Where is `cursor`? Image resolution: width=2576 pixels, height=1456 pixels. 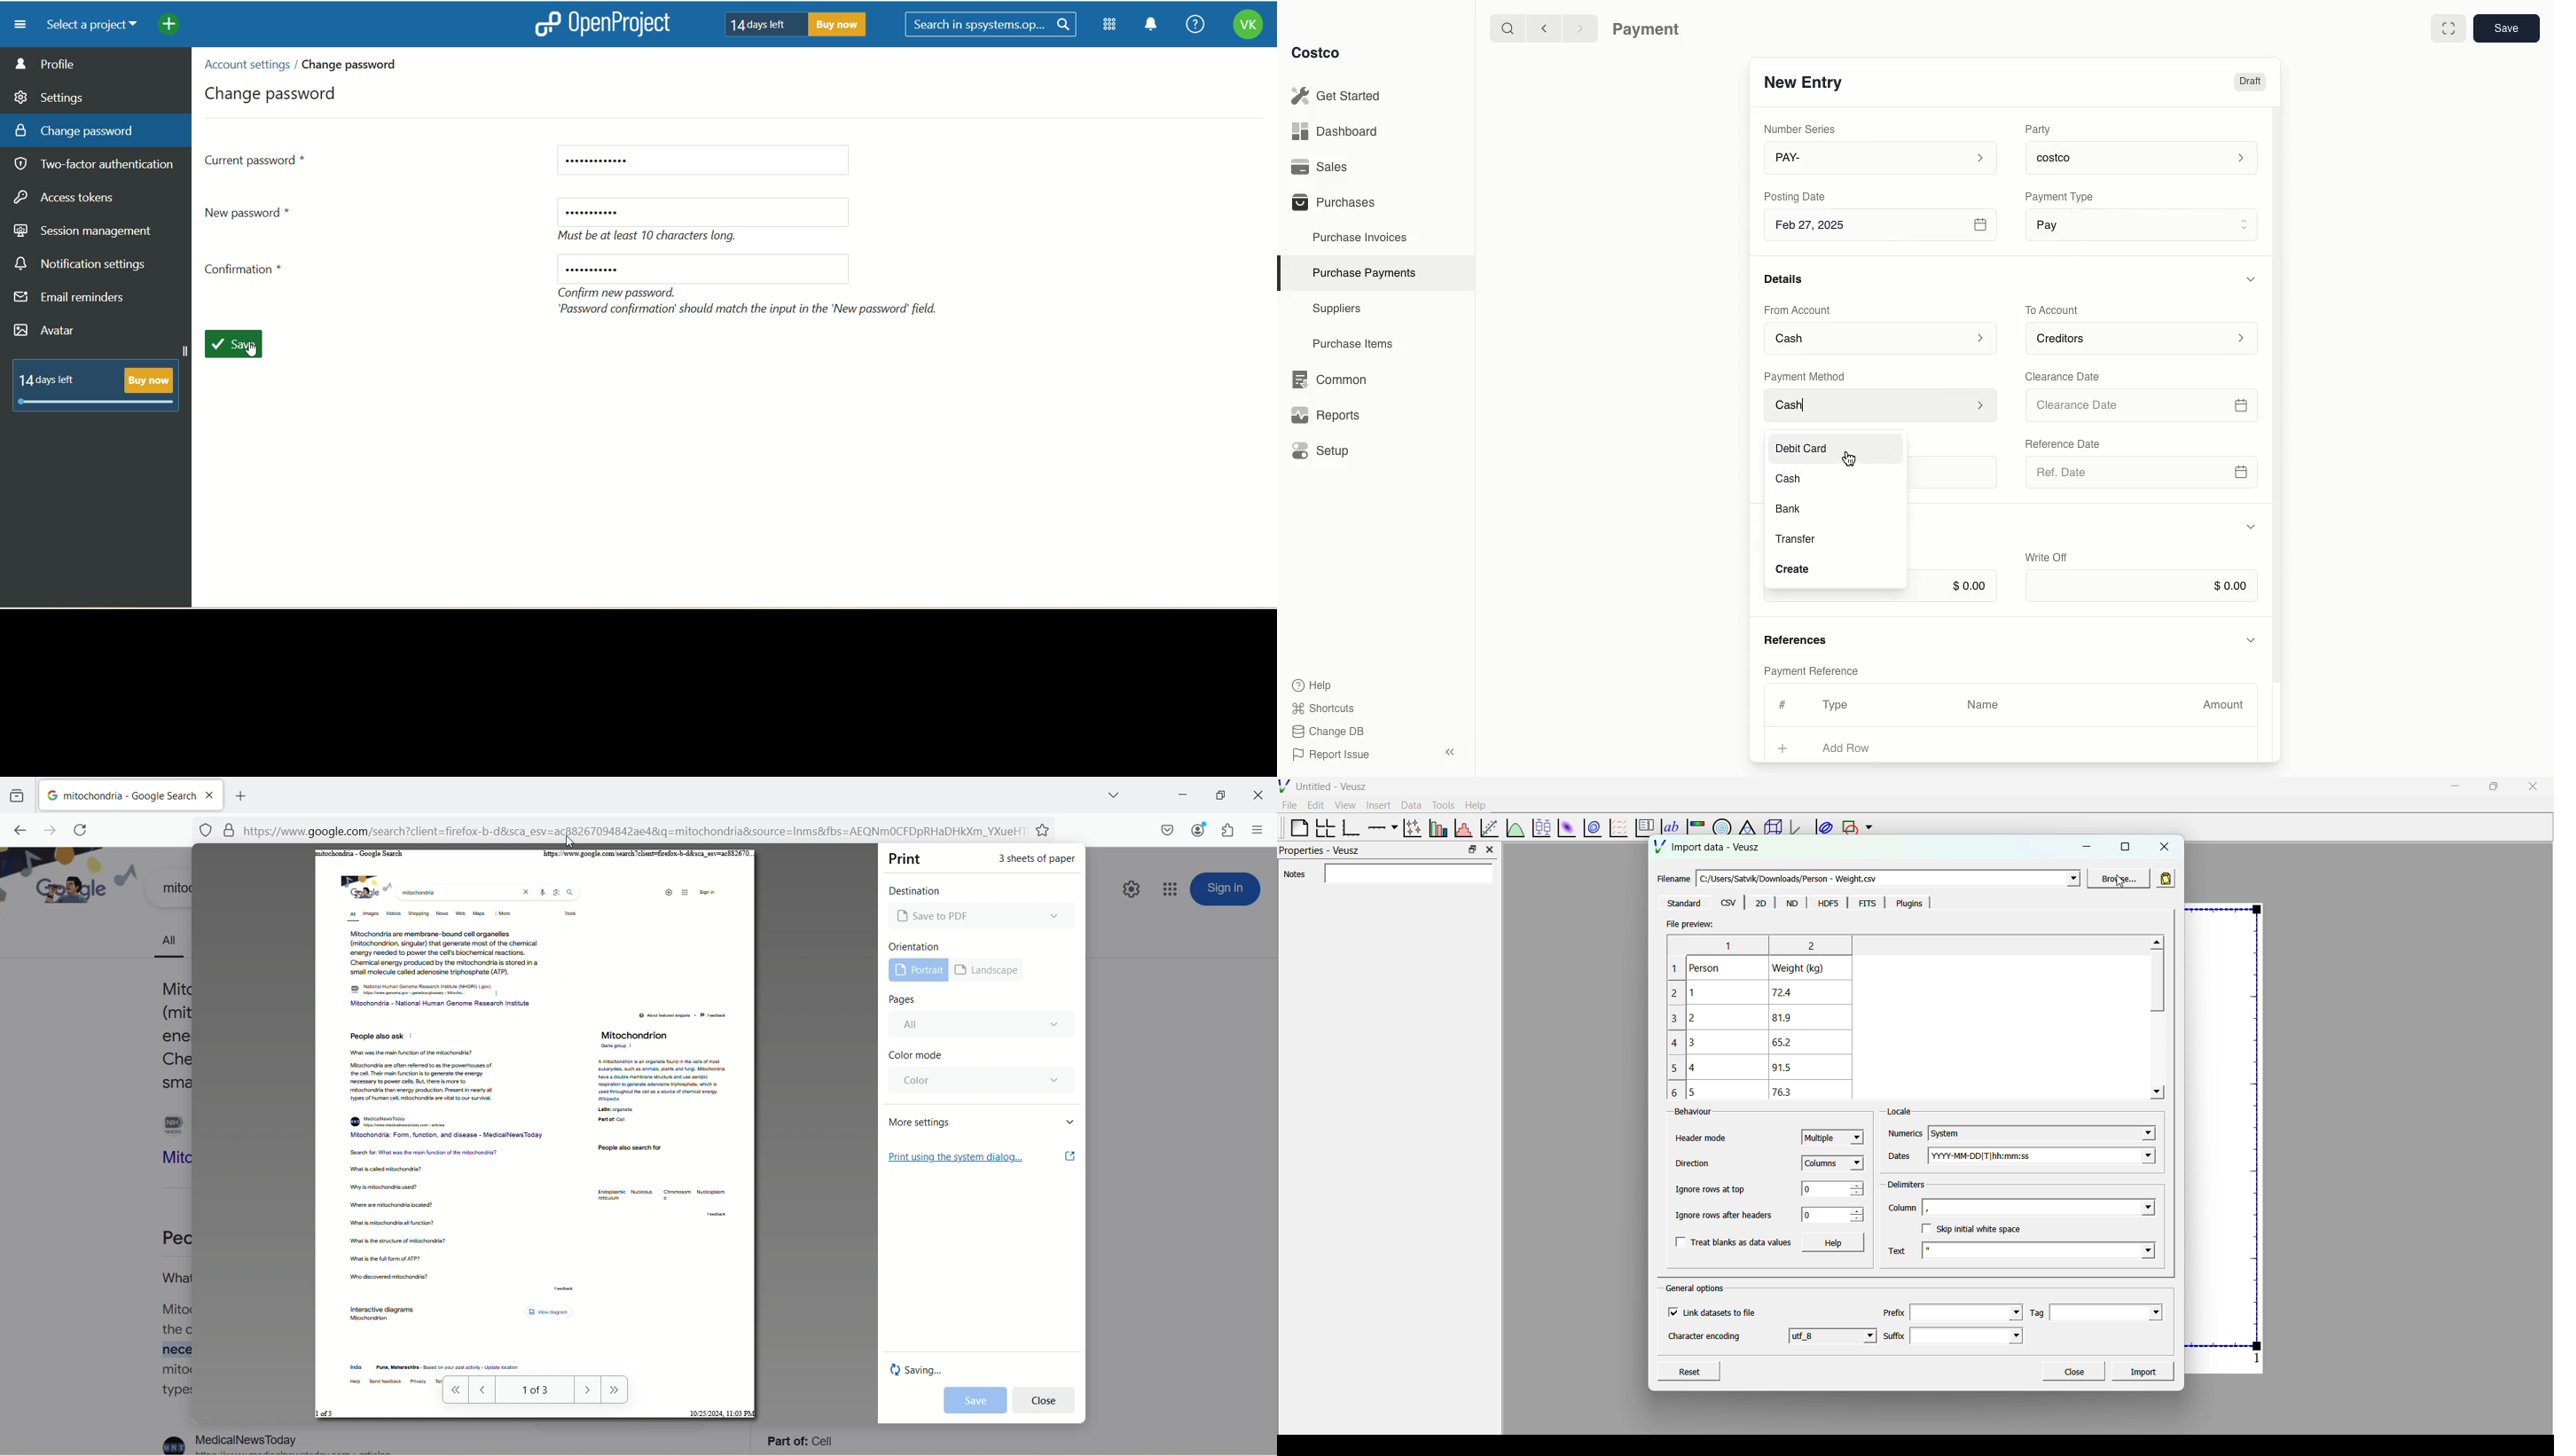
cursor is located at coordinates (572, 841).